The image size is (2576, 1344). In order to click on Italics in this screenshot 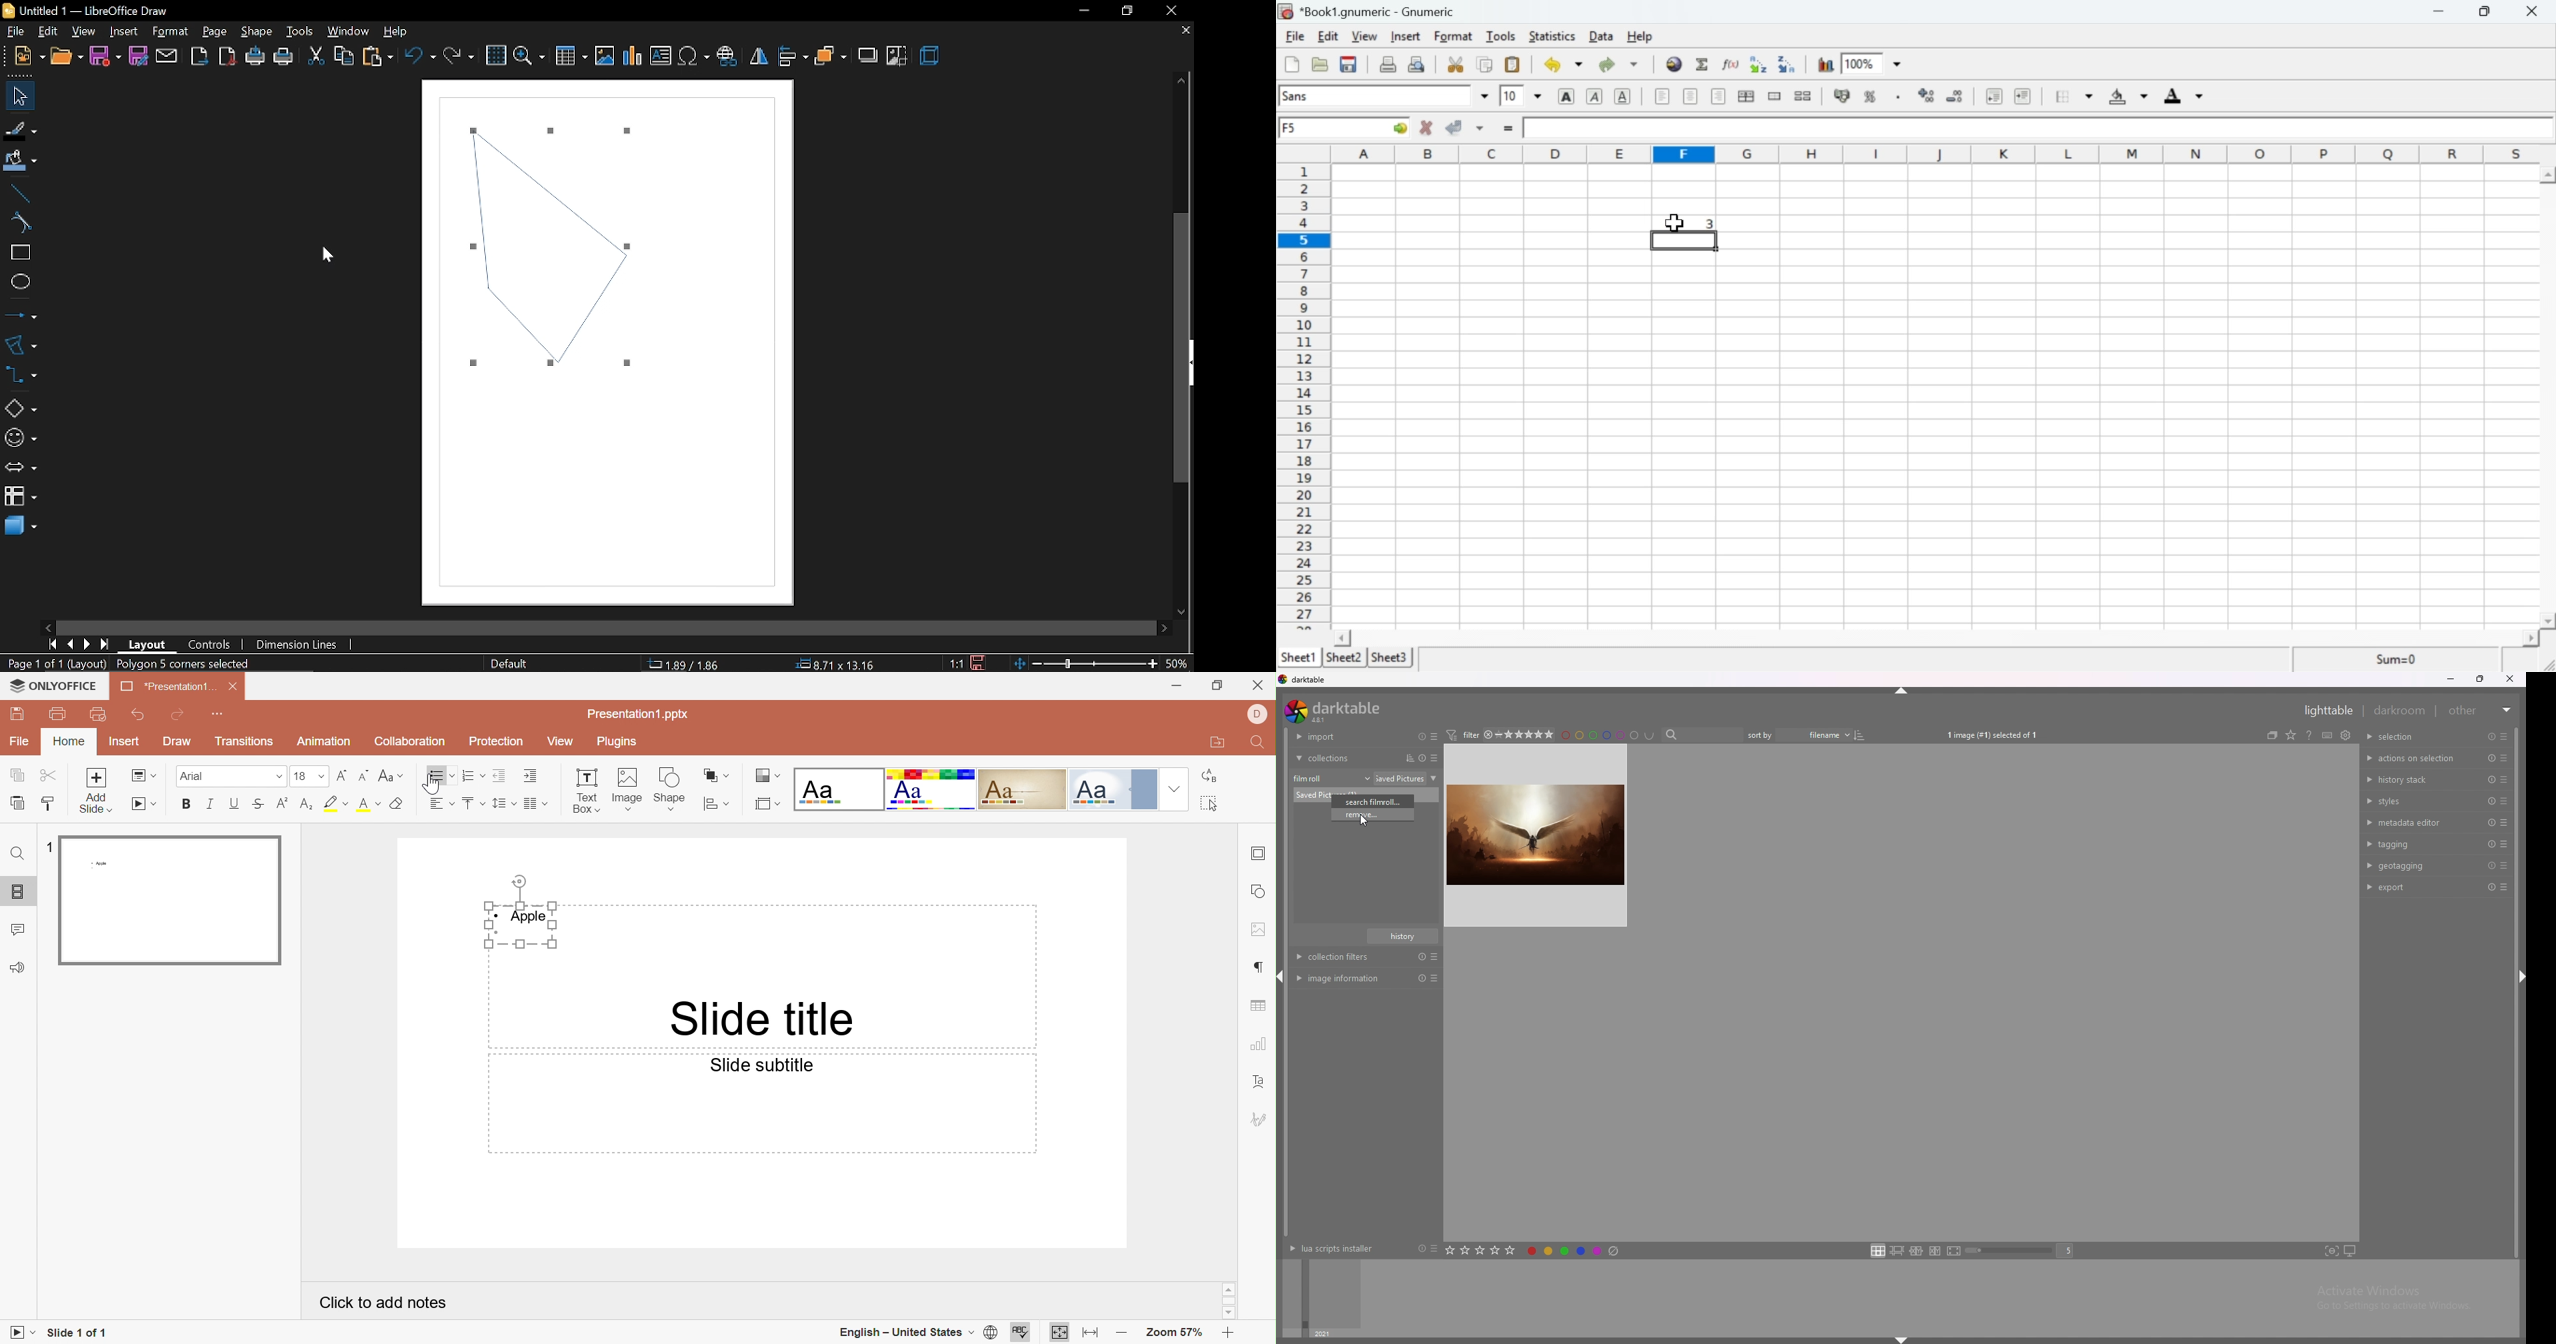, I will do `click(1595, 96)`.